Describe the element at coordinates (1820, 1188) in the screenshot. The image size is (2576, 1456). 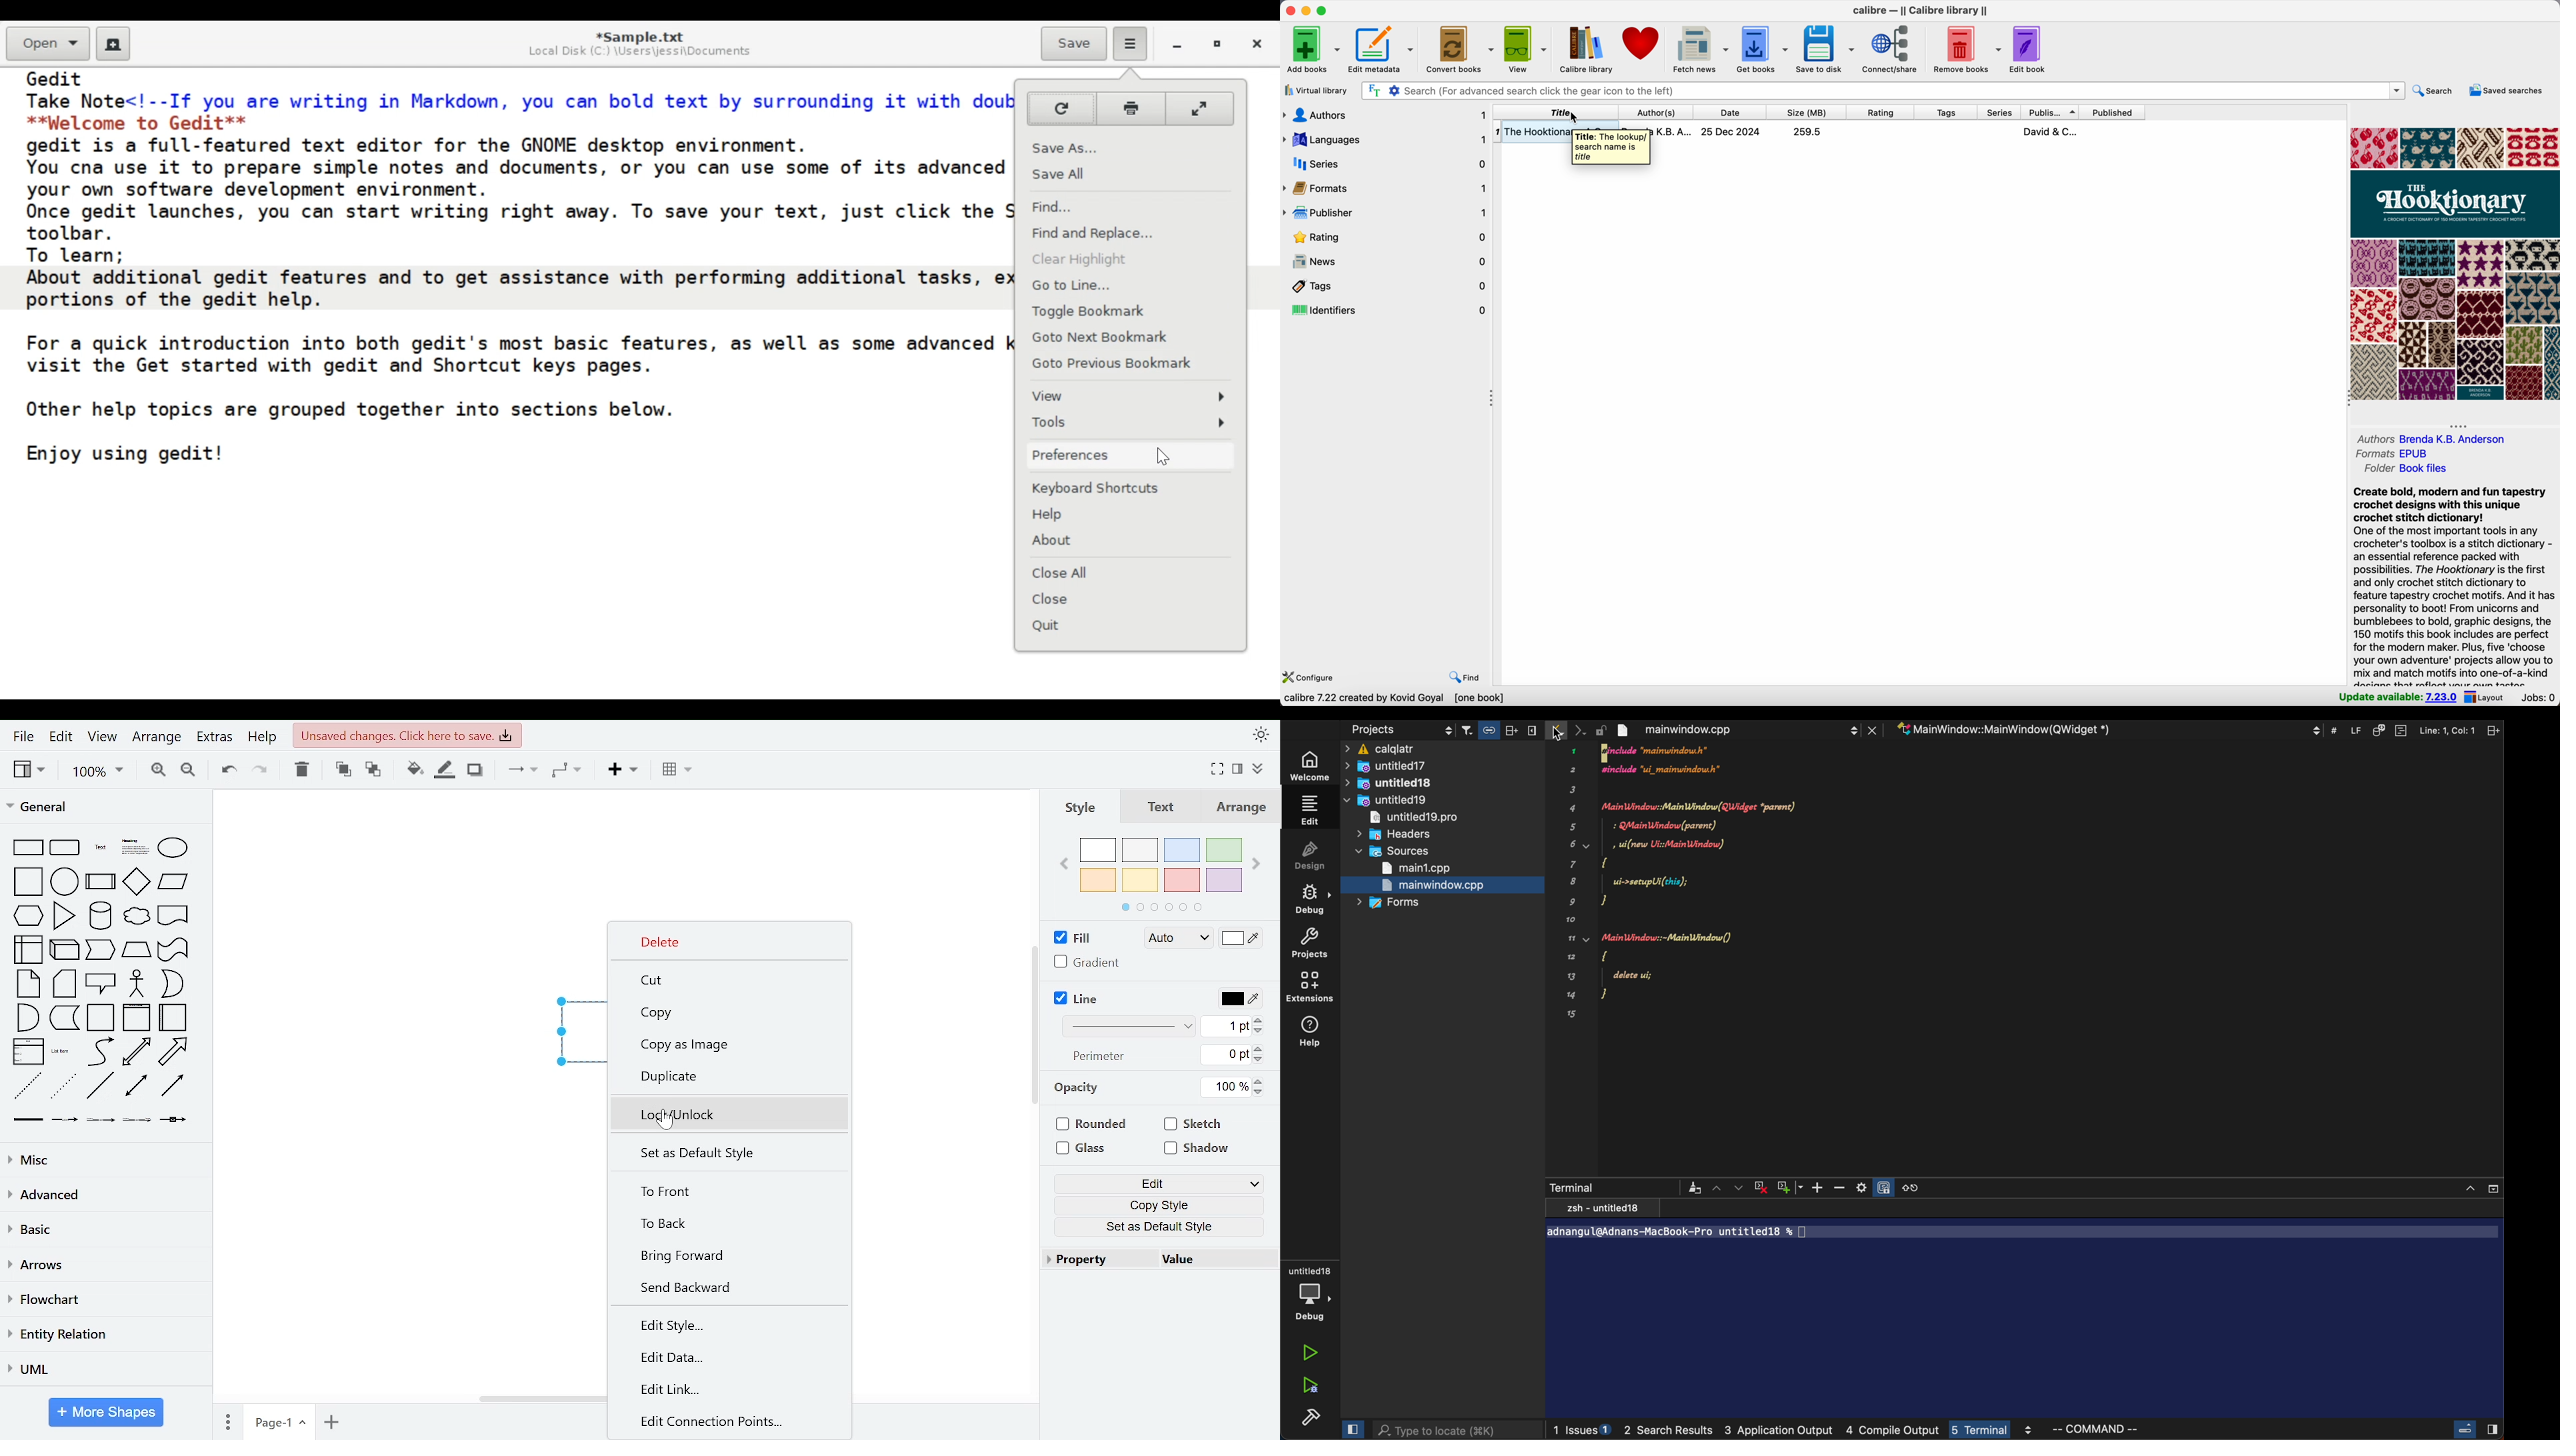
I see `zoom in` at that location.